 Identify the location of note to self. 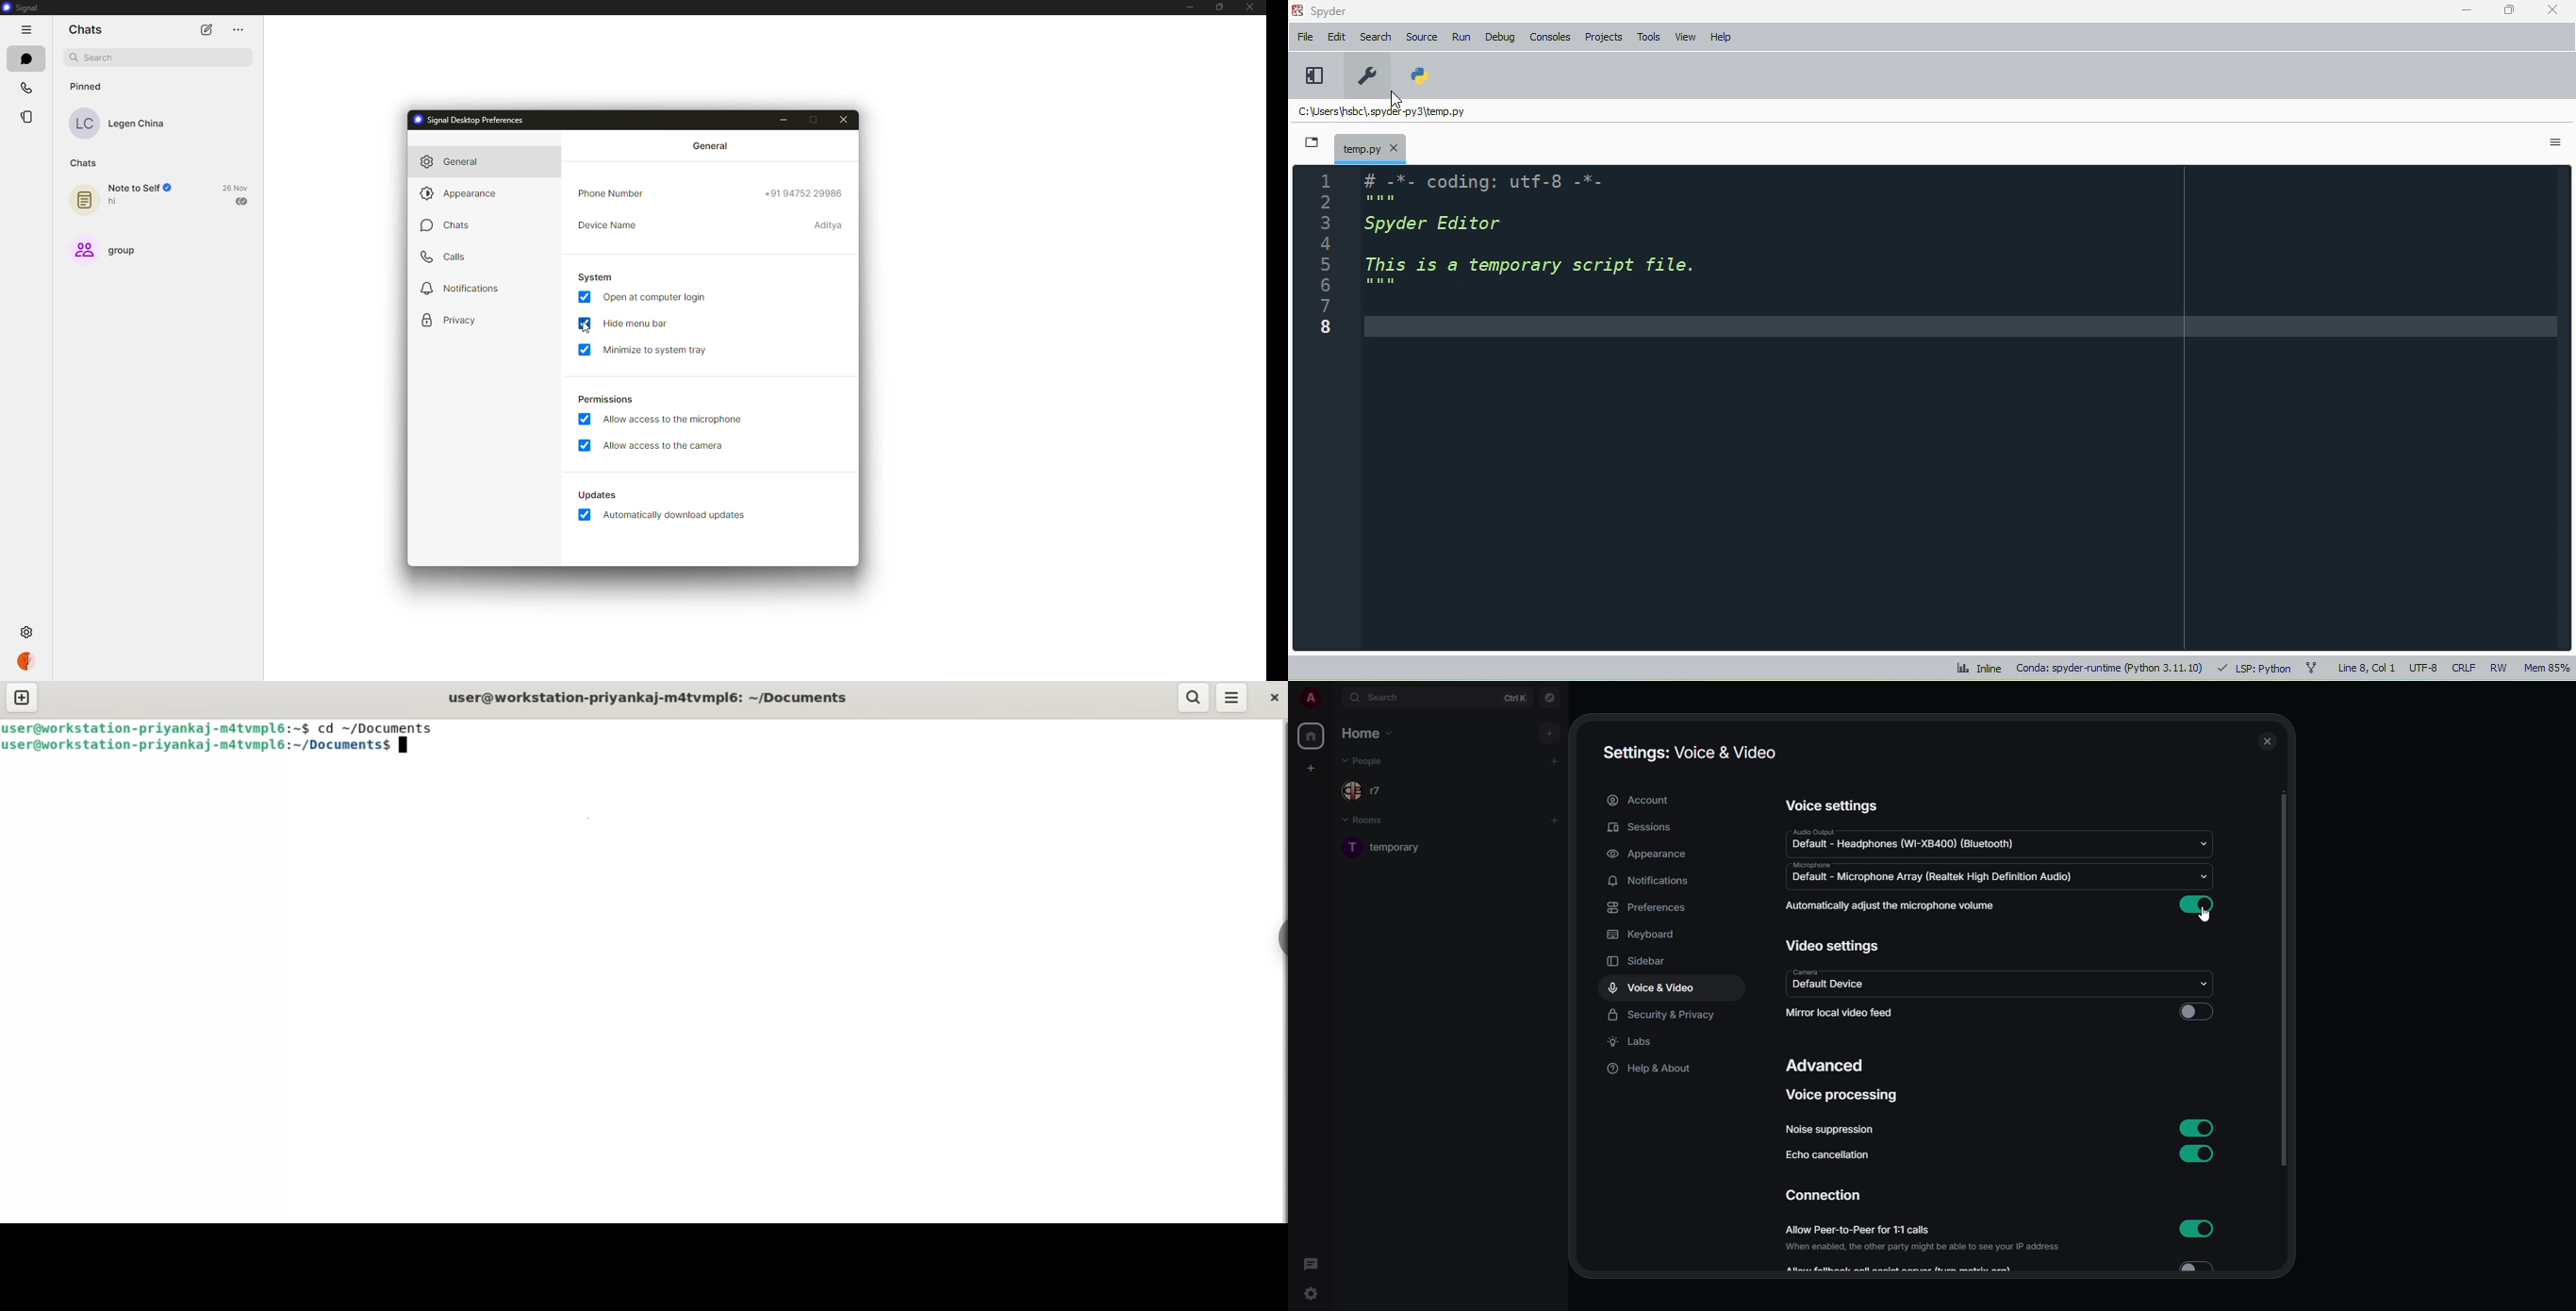
(123, 195).